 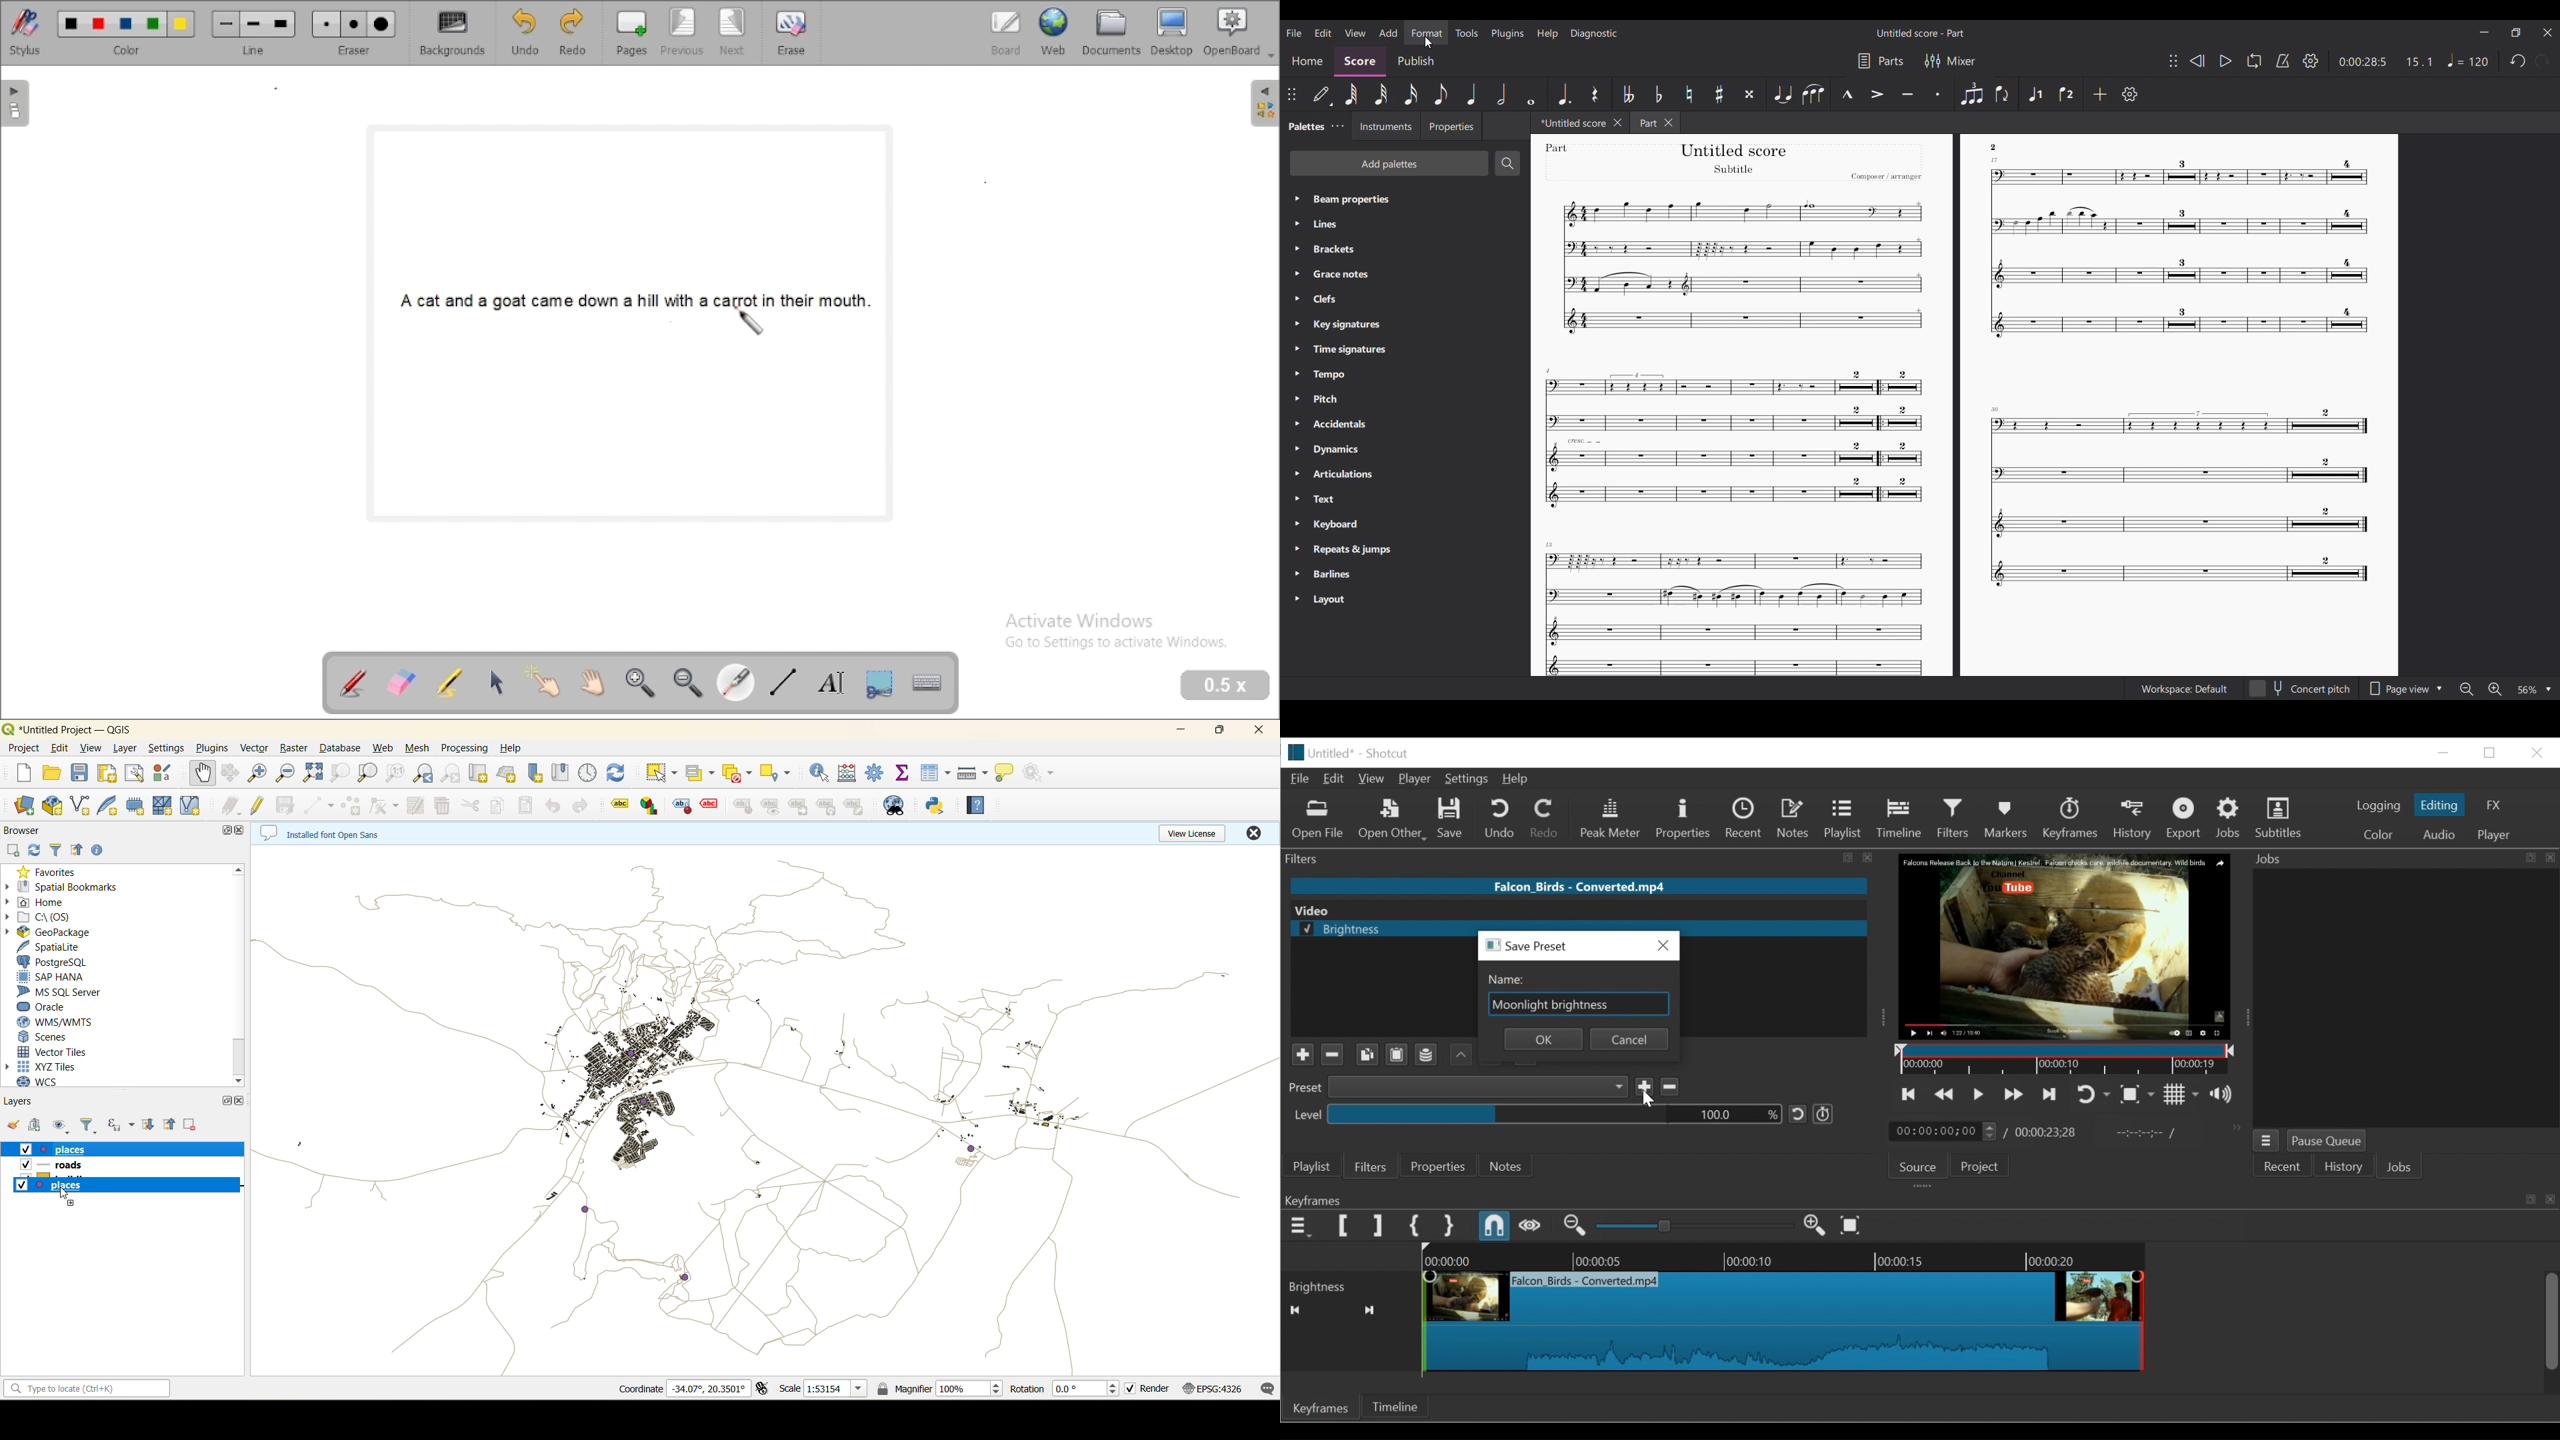 I want to click on level, so click(x=1303, y=1114).